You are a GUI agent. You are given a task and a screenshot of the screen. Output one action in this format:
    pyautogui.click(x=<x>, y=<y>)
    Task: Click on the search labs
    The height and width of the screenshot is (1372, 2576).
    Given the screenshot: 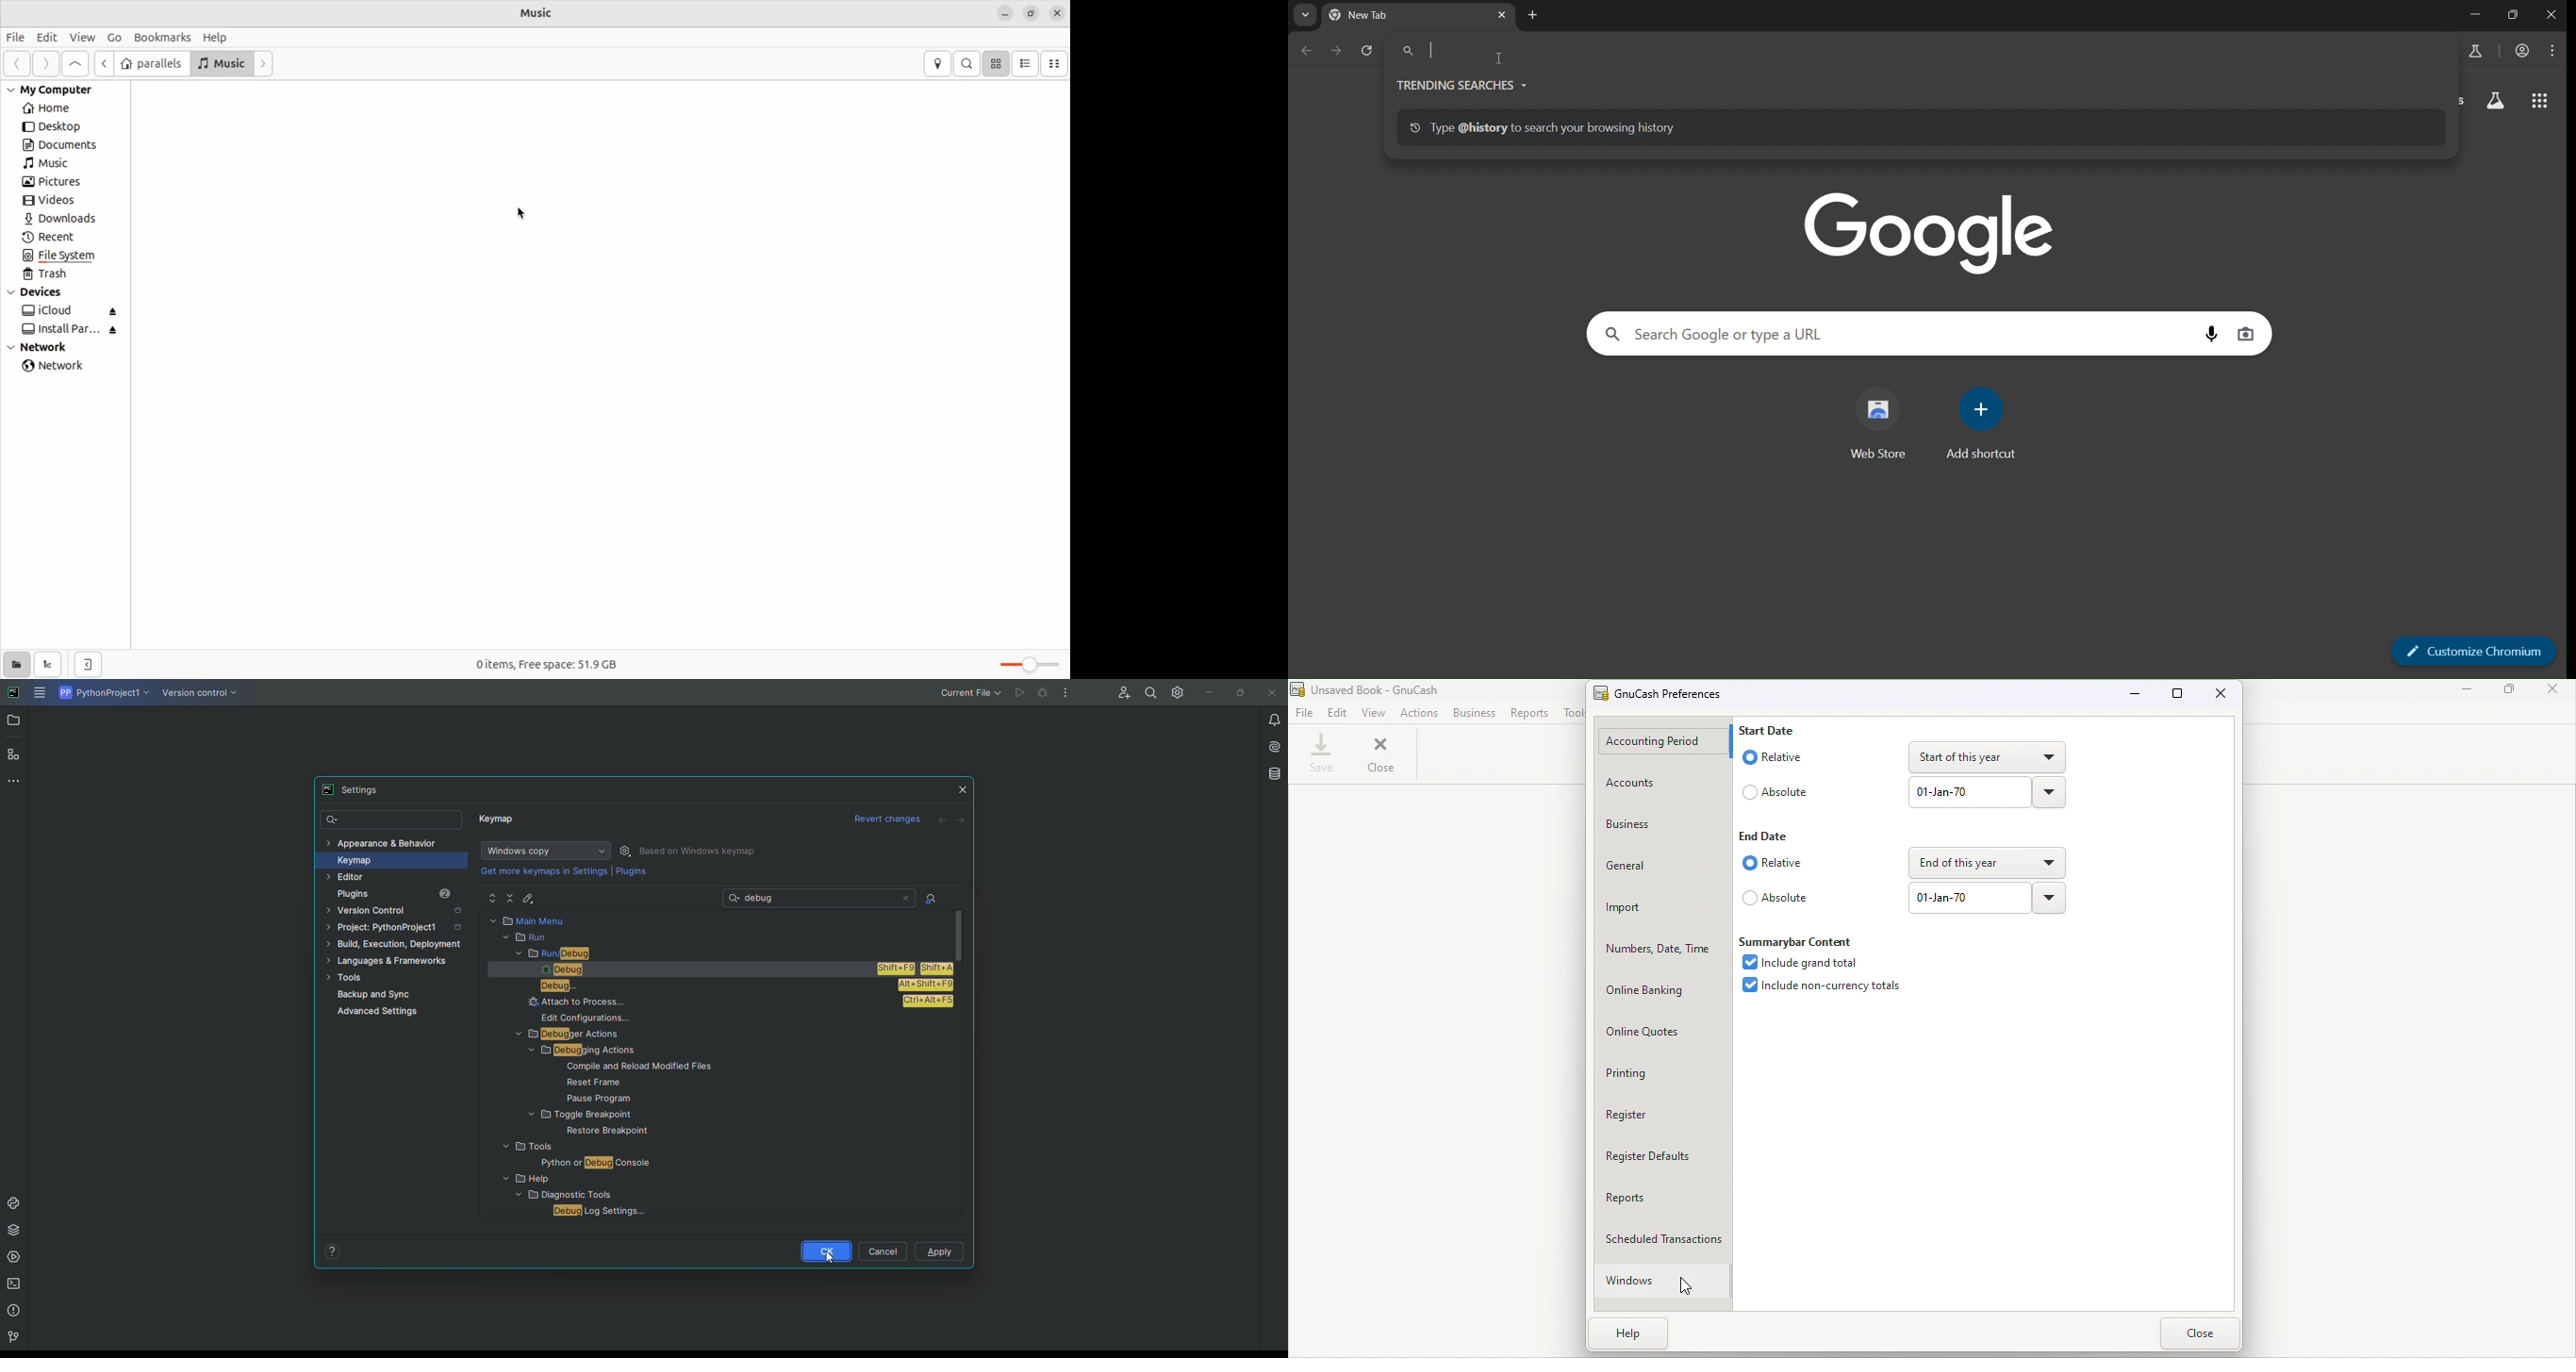 What is the action you would take?
    pyautogui.click(x=2497, y=103)
    